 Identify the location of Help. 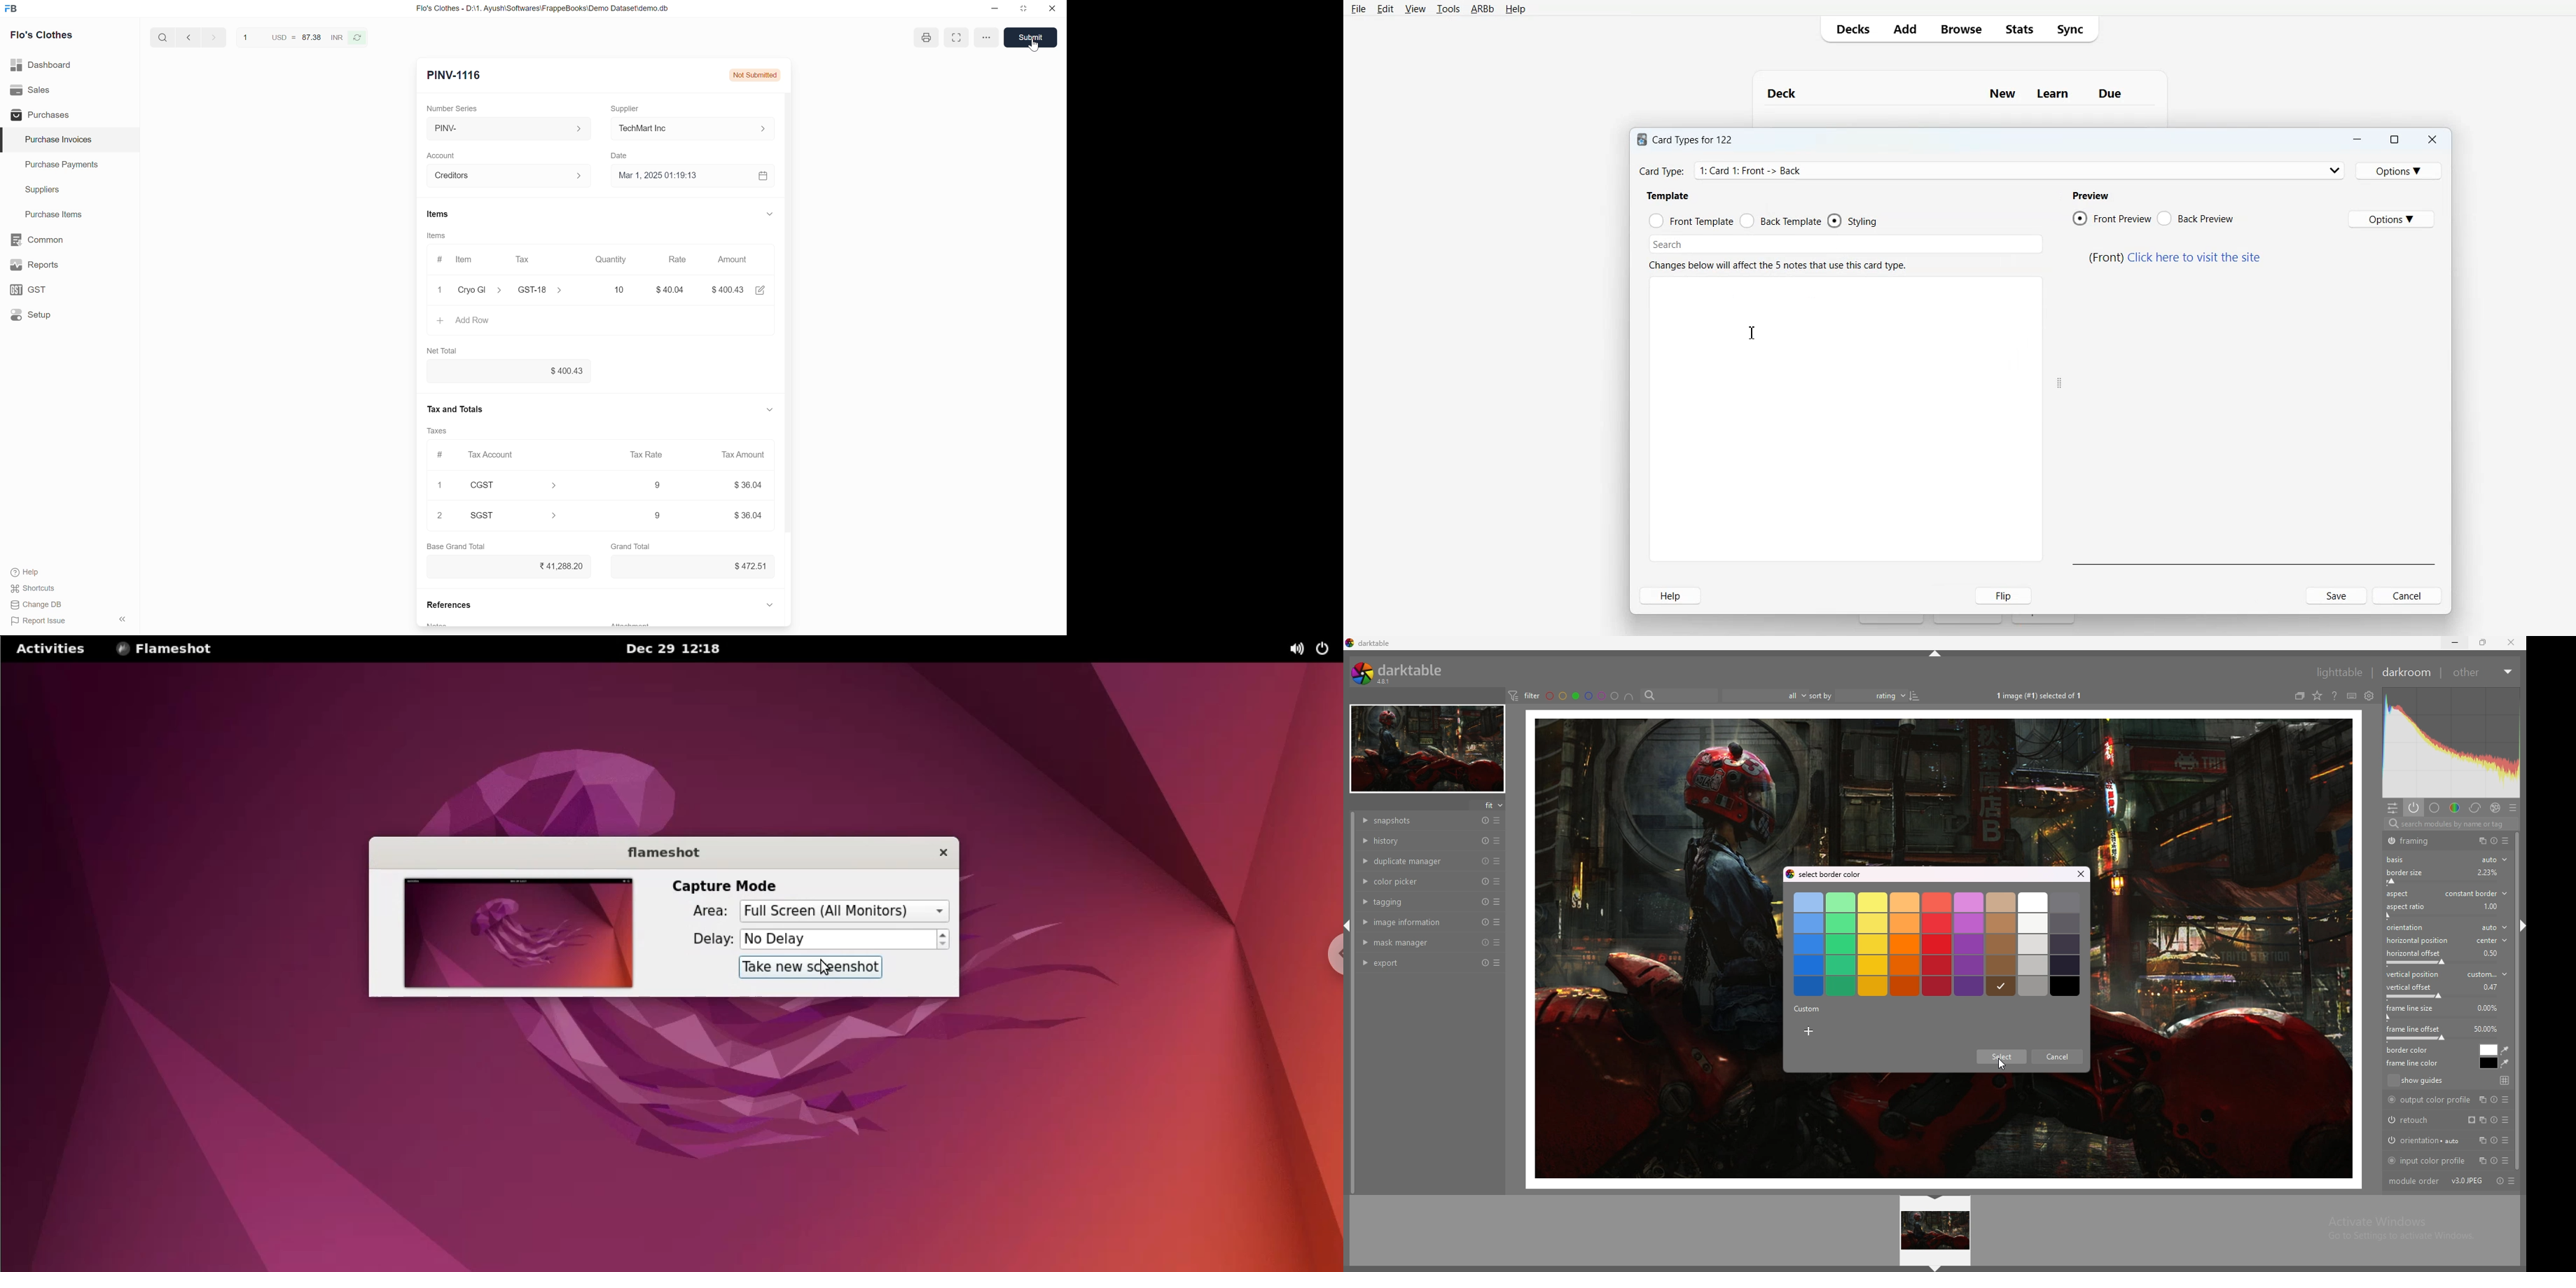
(1672, 595).